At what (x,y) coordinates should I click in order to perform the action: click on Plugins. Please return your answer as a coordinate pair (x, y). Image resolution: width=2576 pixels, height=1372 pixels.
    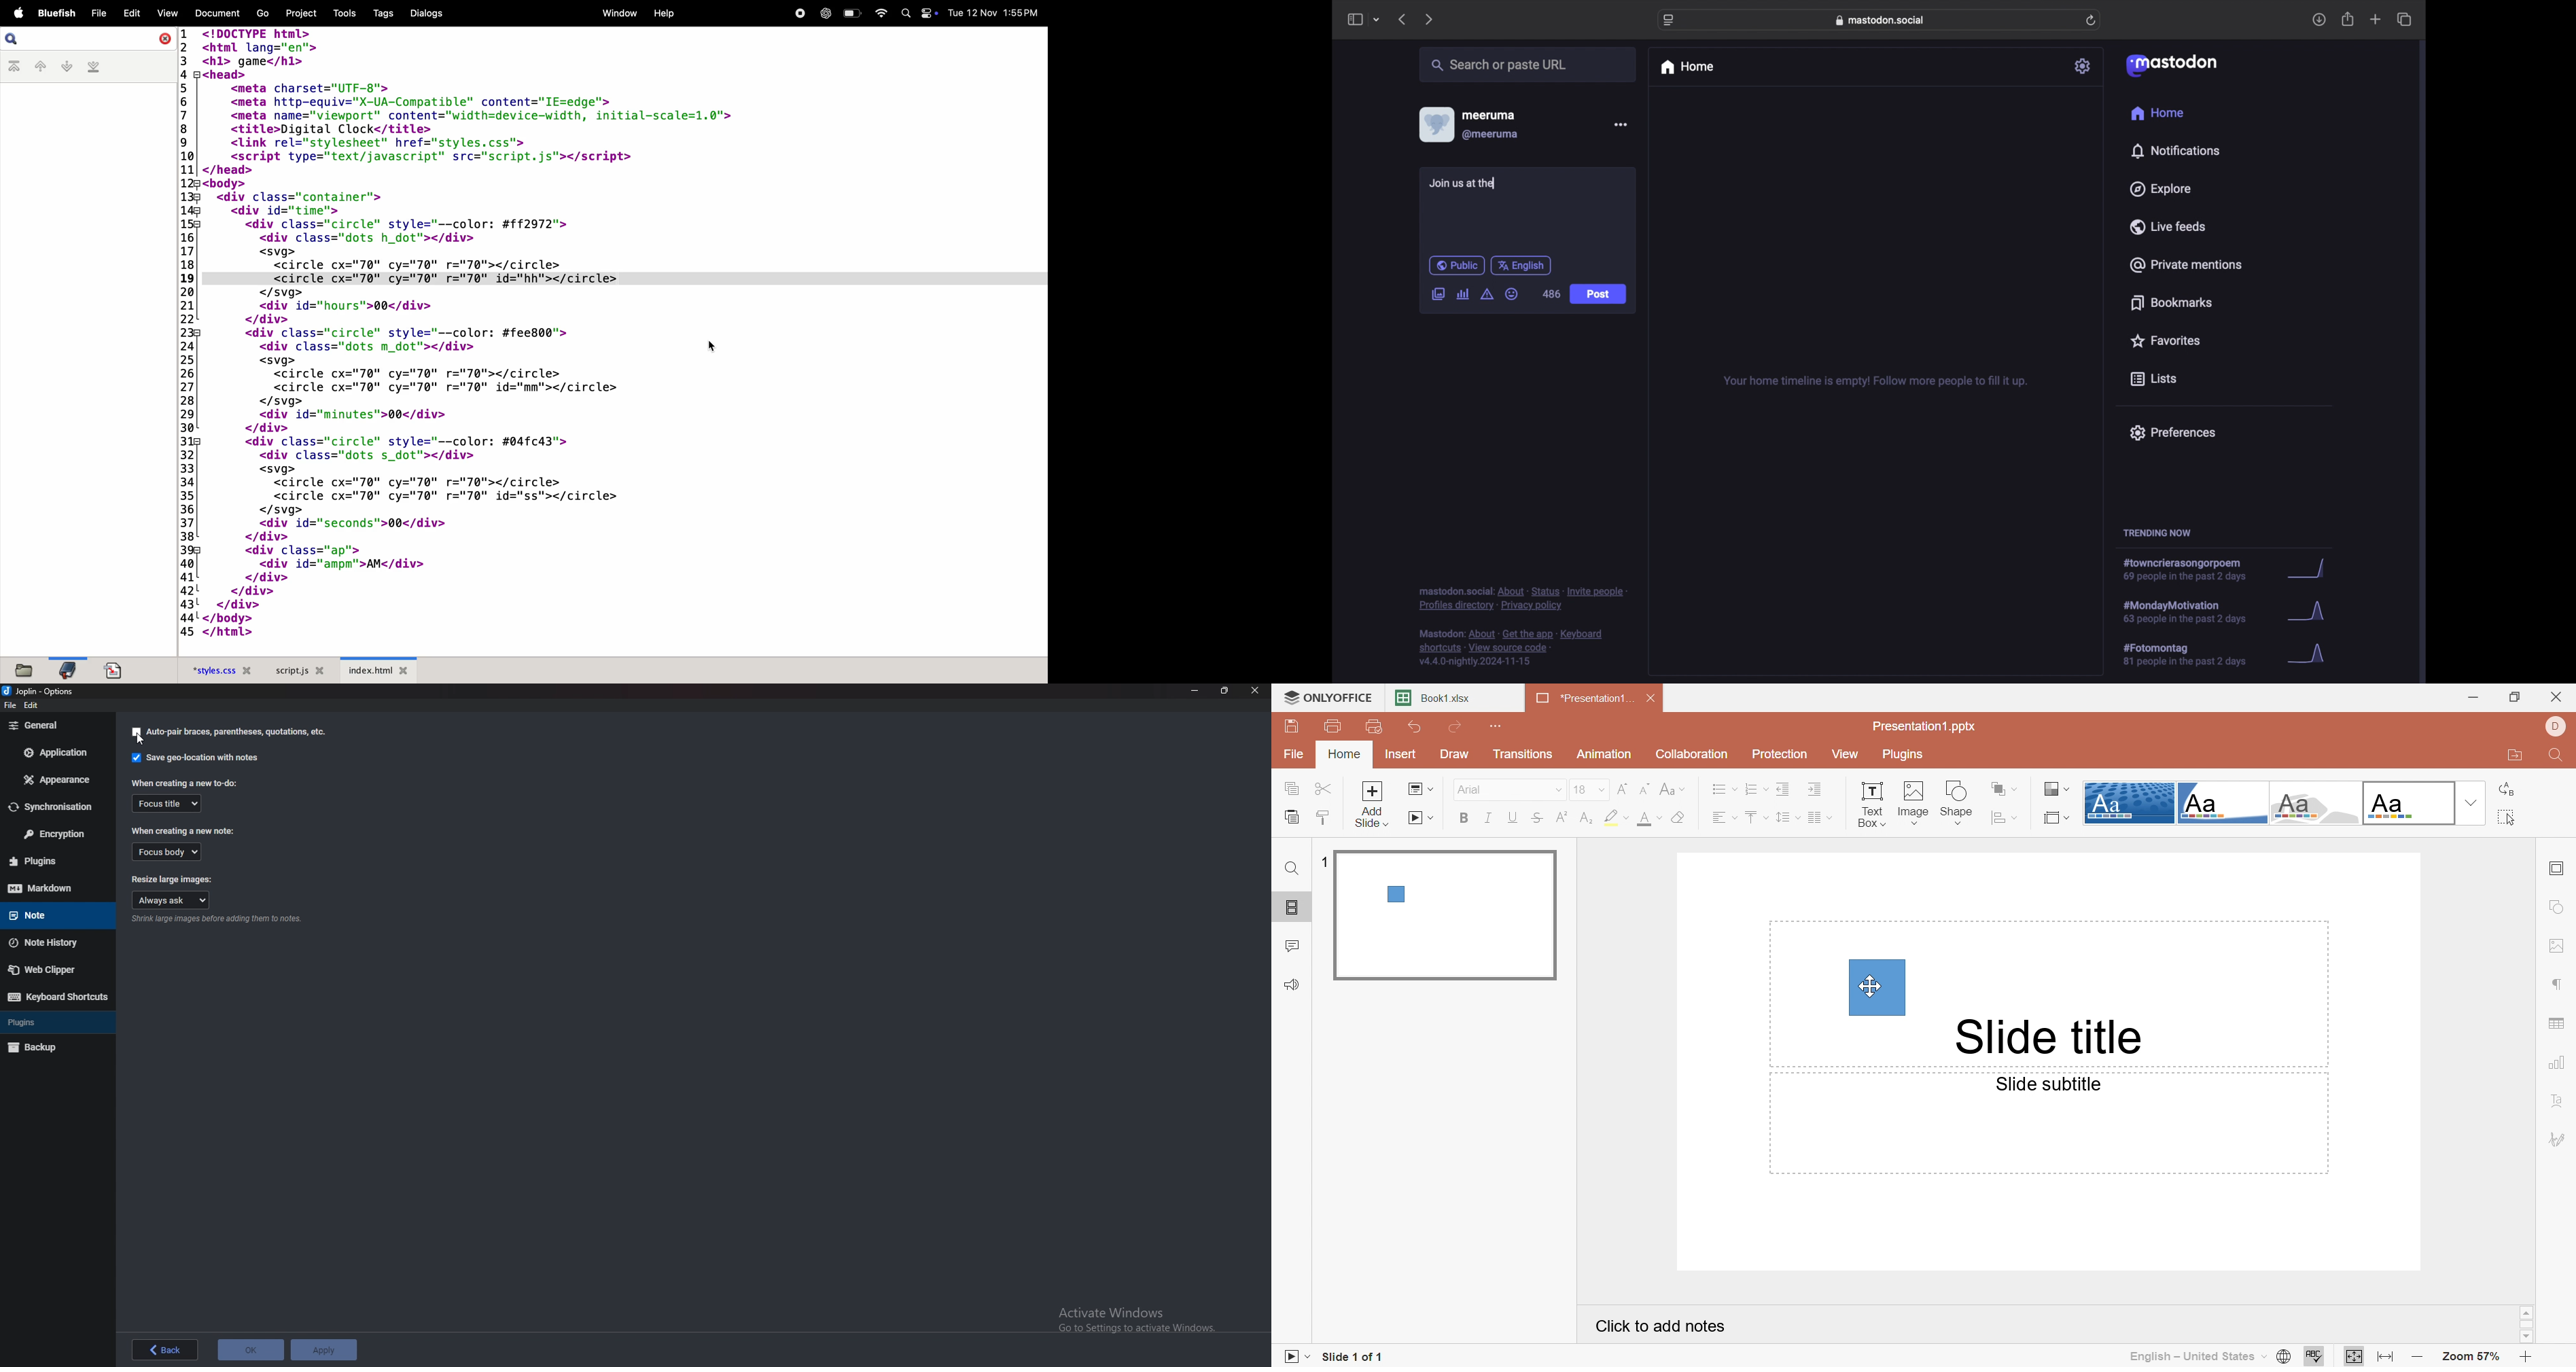
    Looking at the image, I should click on (53, 1021).